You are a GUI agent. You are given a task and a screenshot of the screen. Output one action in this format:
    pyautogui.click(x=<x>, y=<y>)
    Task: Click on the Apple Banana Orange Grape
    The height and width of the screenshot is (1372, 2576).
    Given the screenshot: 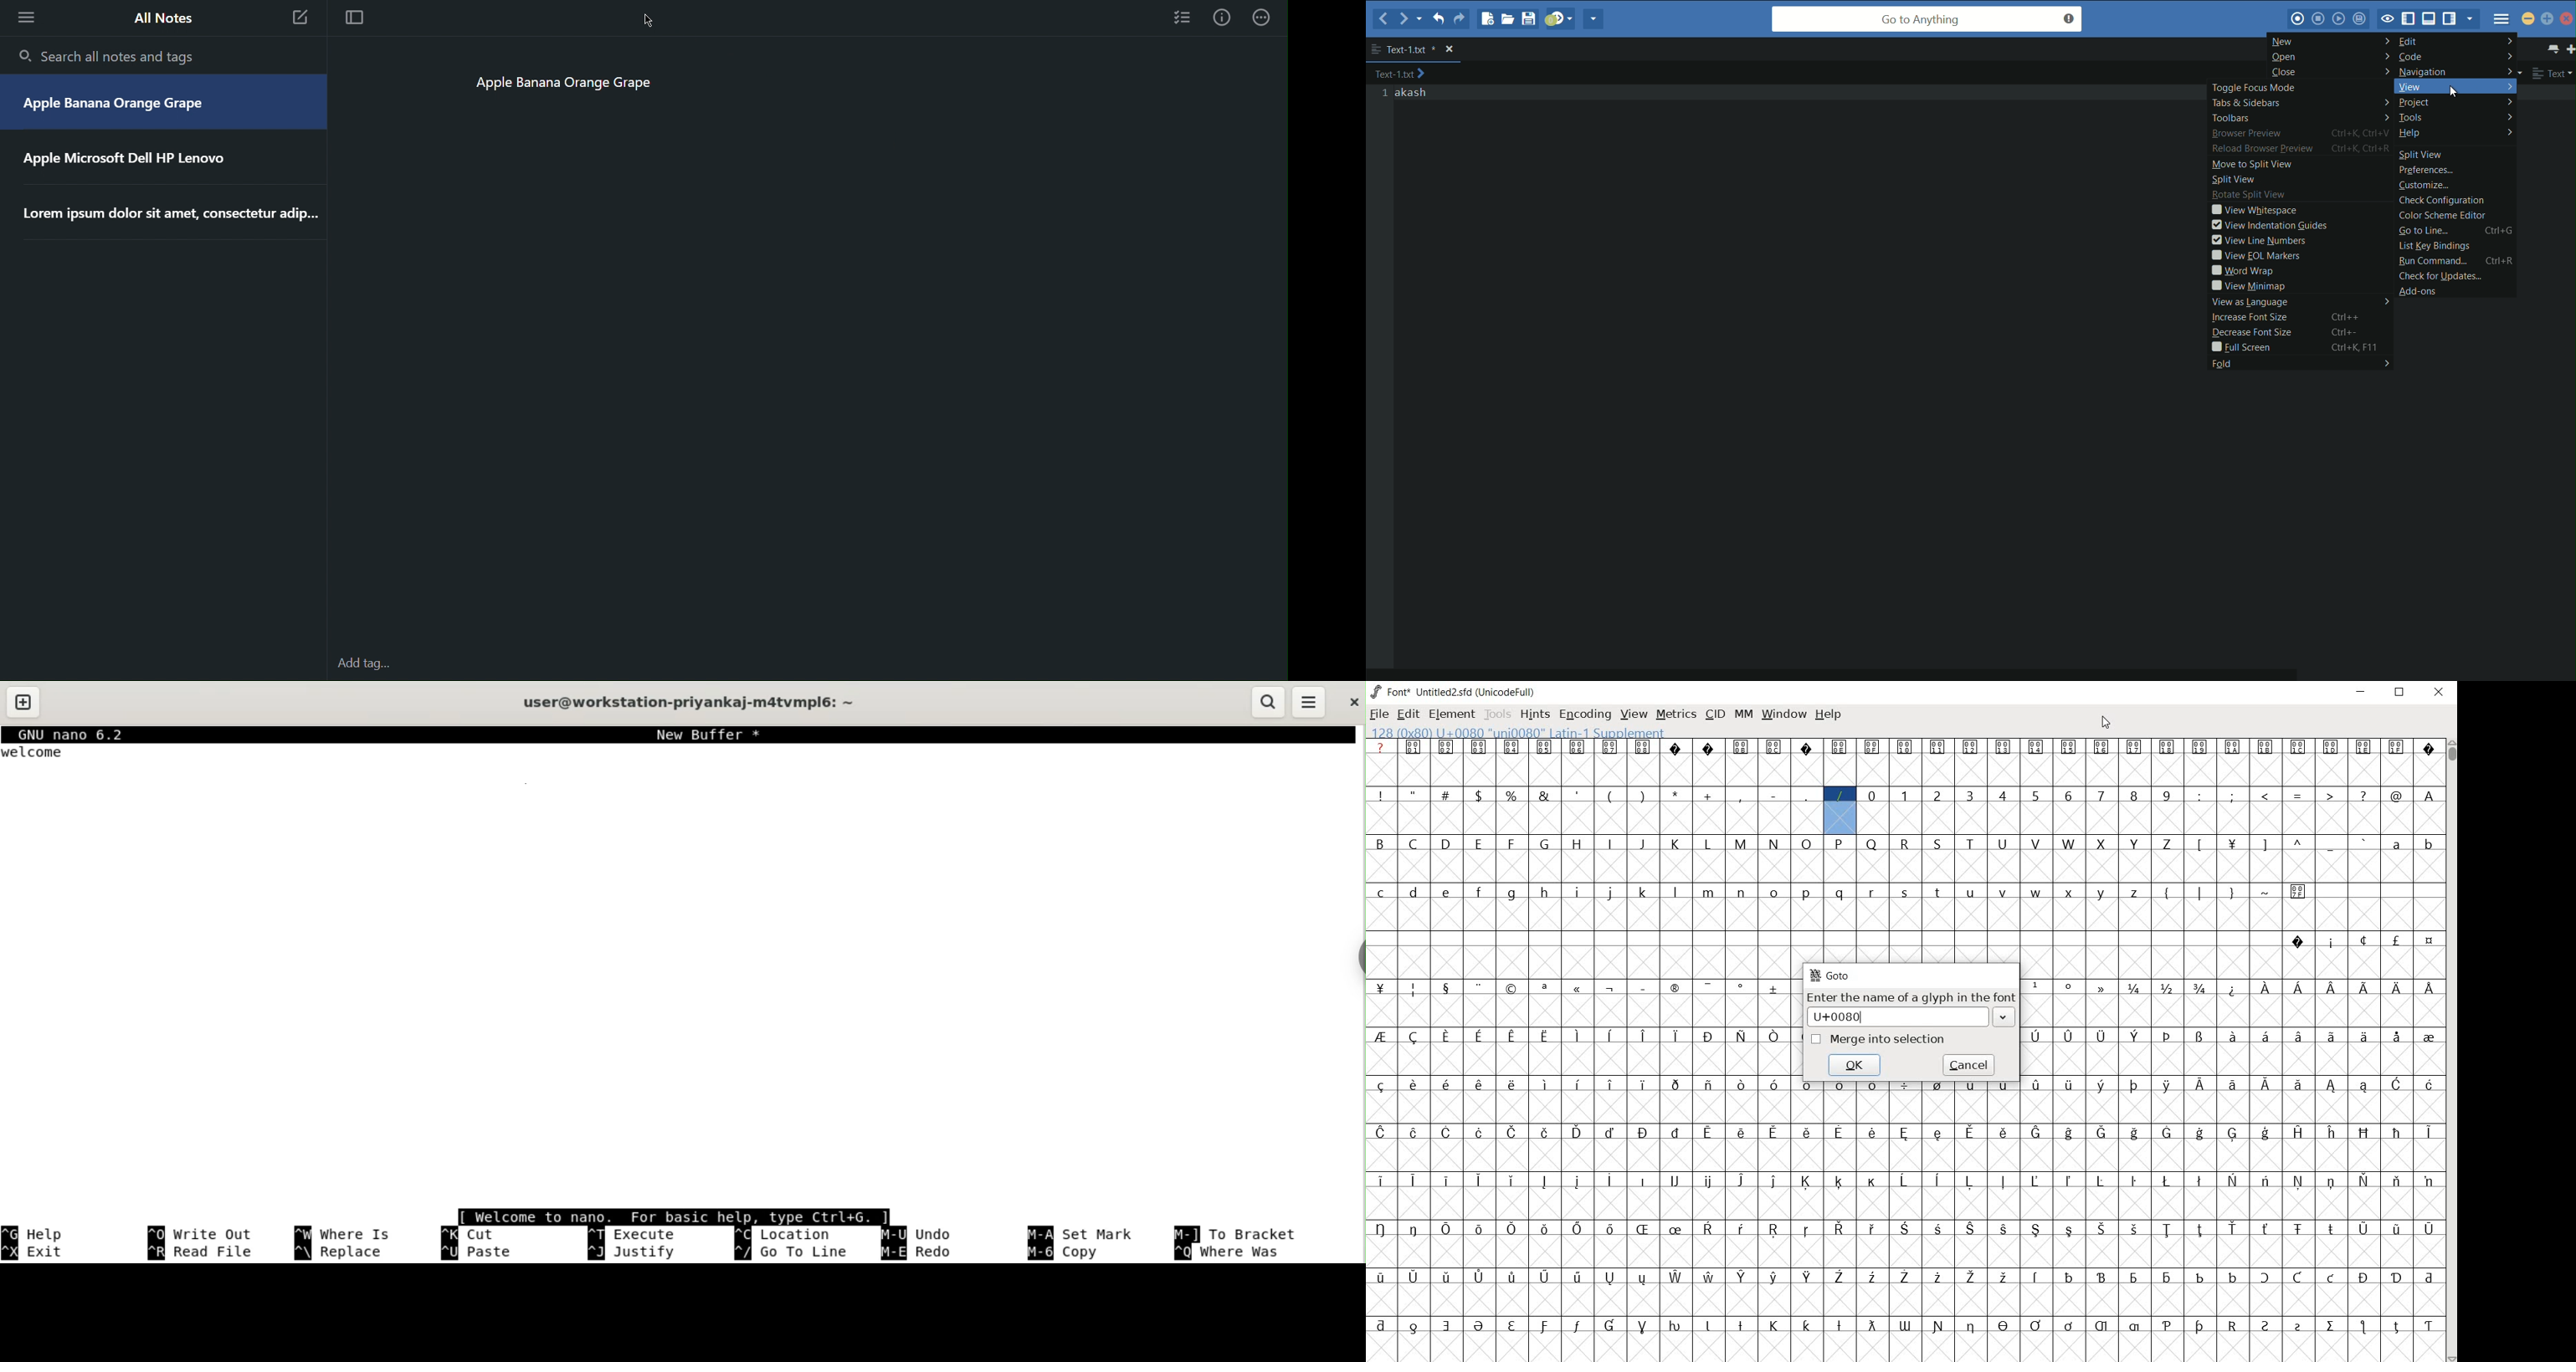 What is the action you would take?
    pyautogui.click(x=565, y=85)
    